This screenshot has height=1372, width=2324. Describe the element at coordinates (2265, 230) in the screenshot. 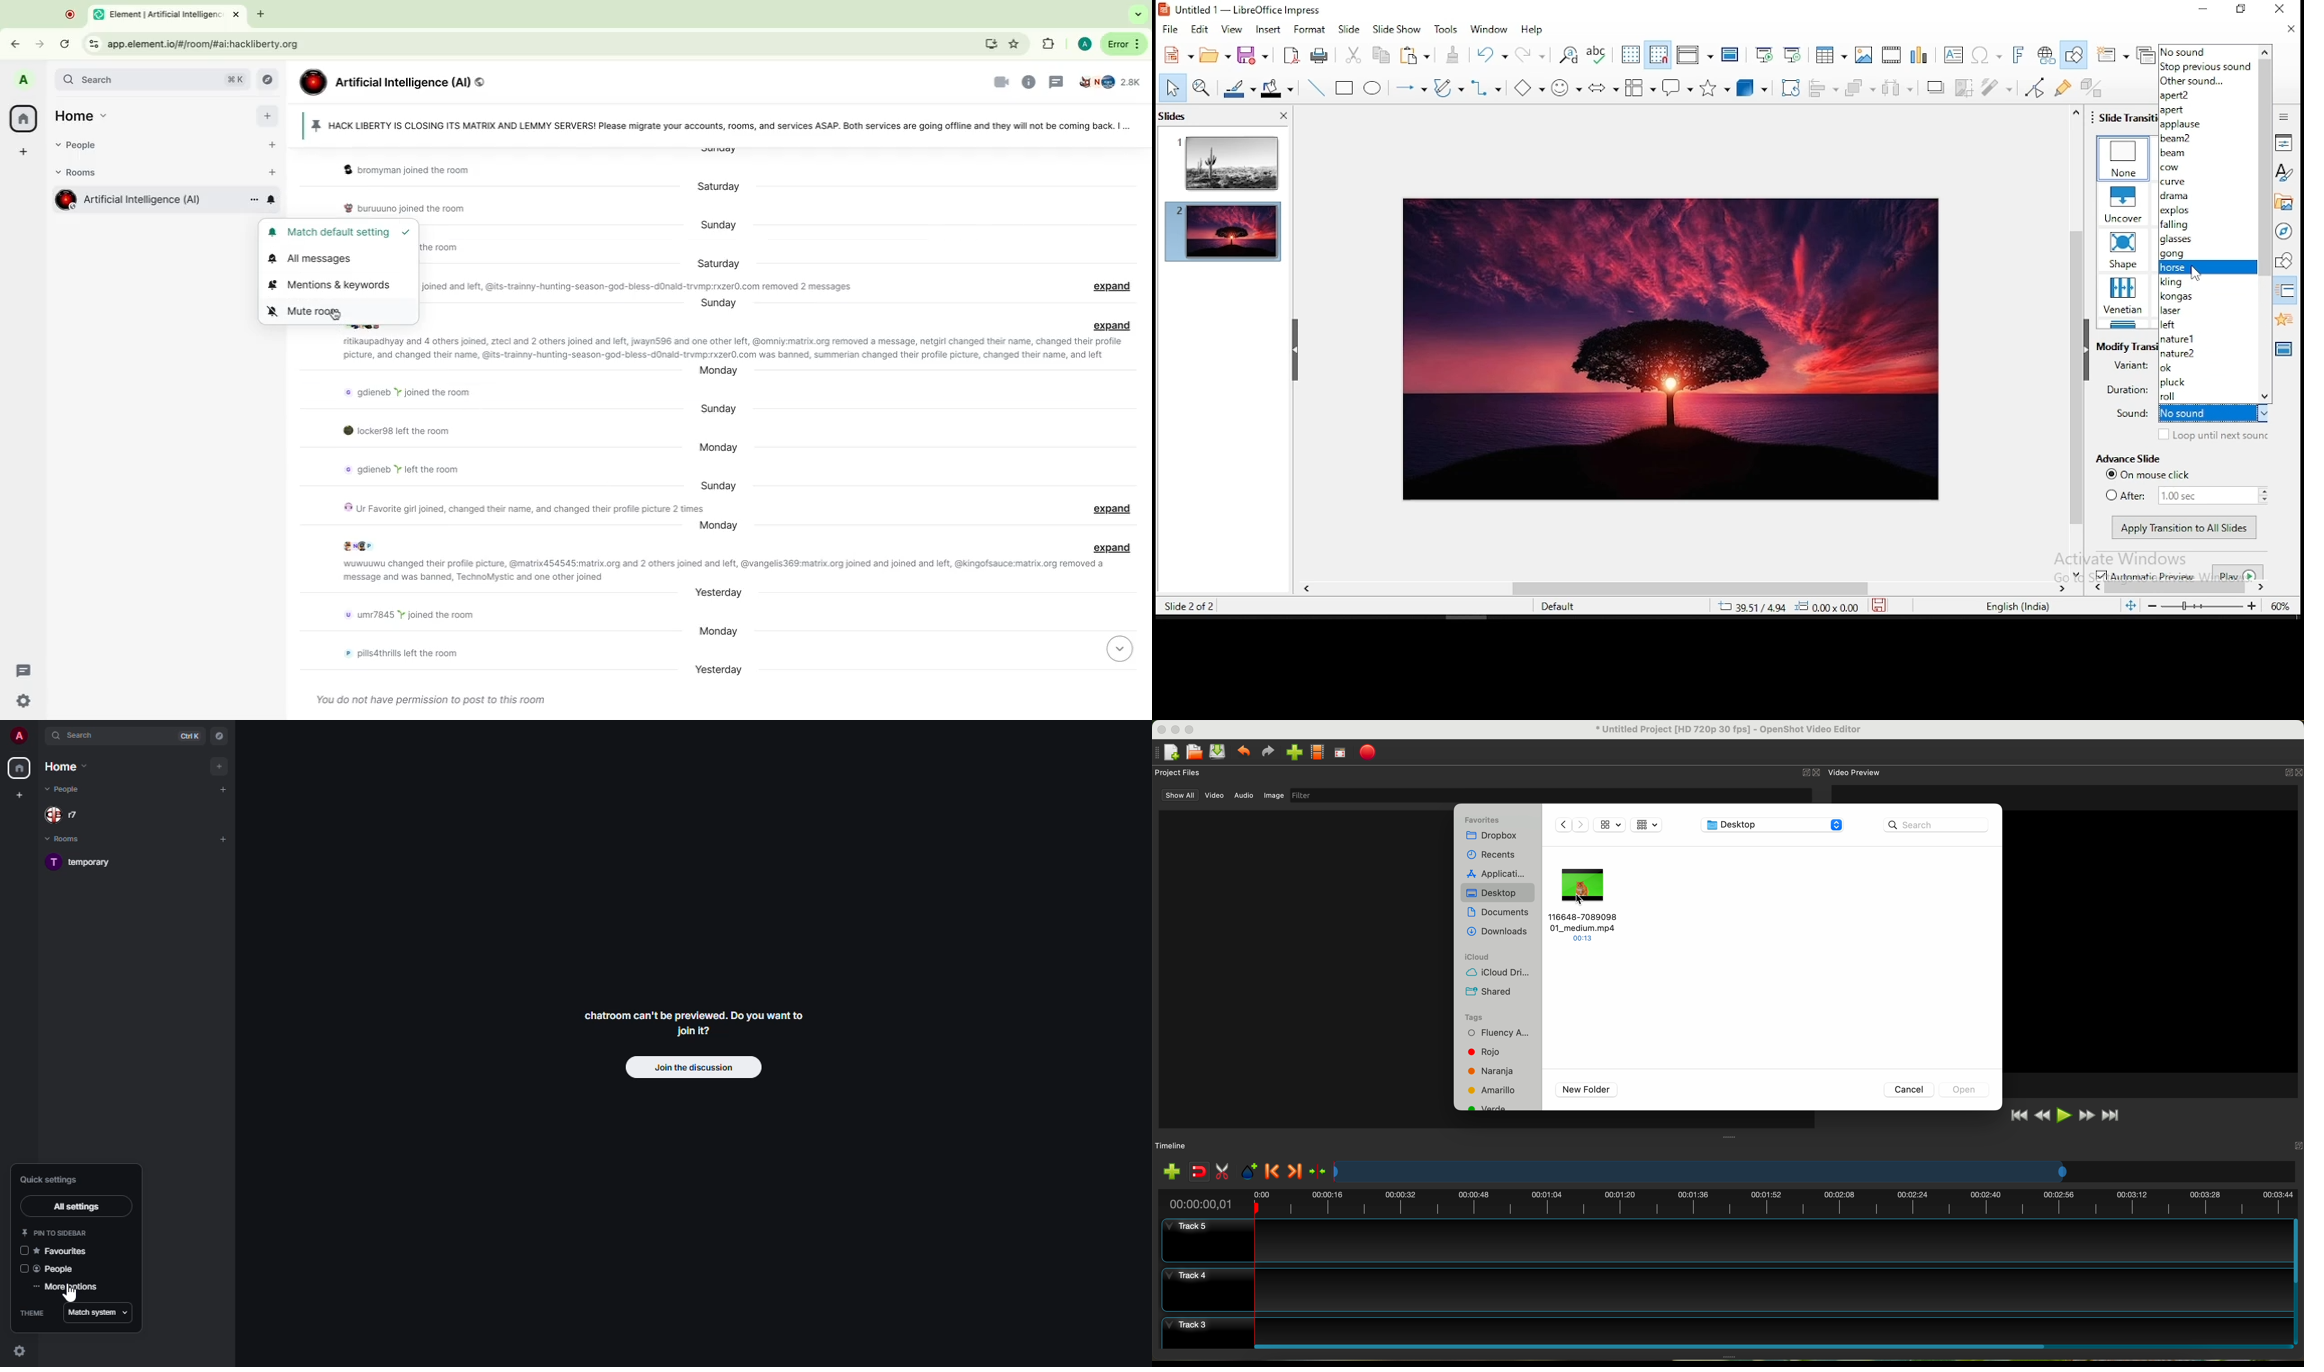

I see `scroll bar` at that location.